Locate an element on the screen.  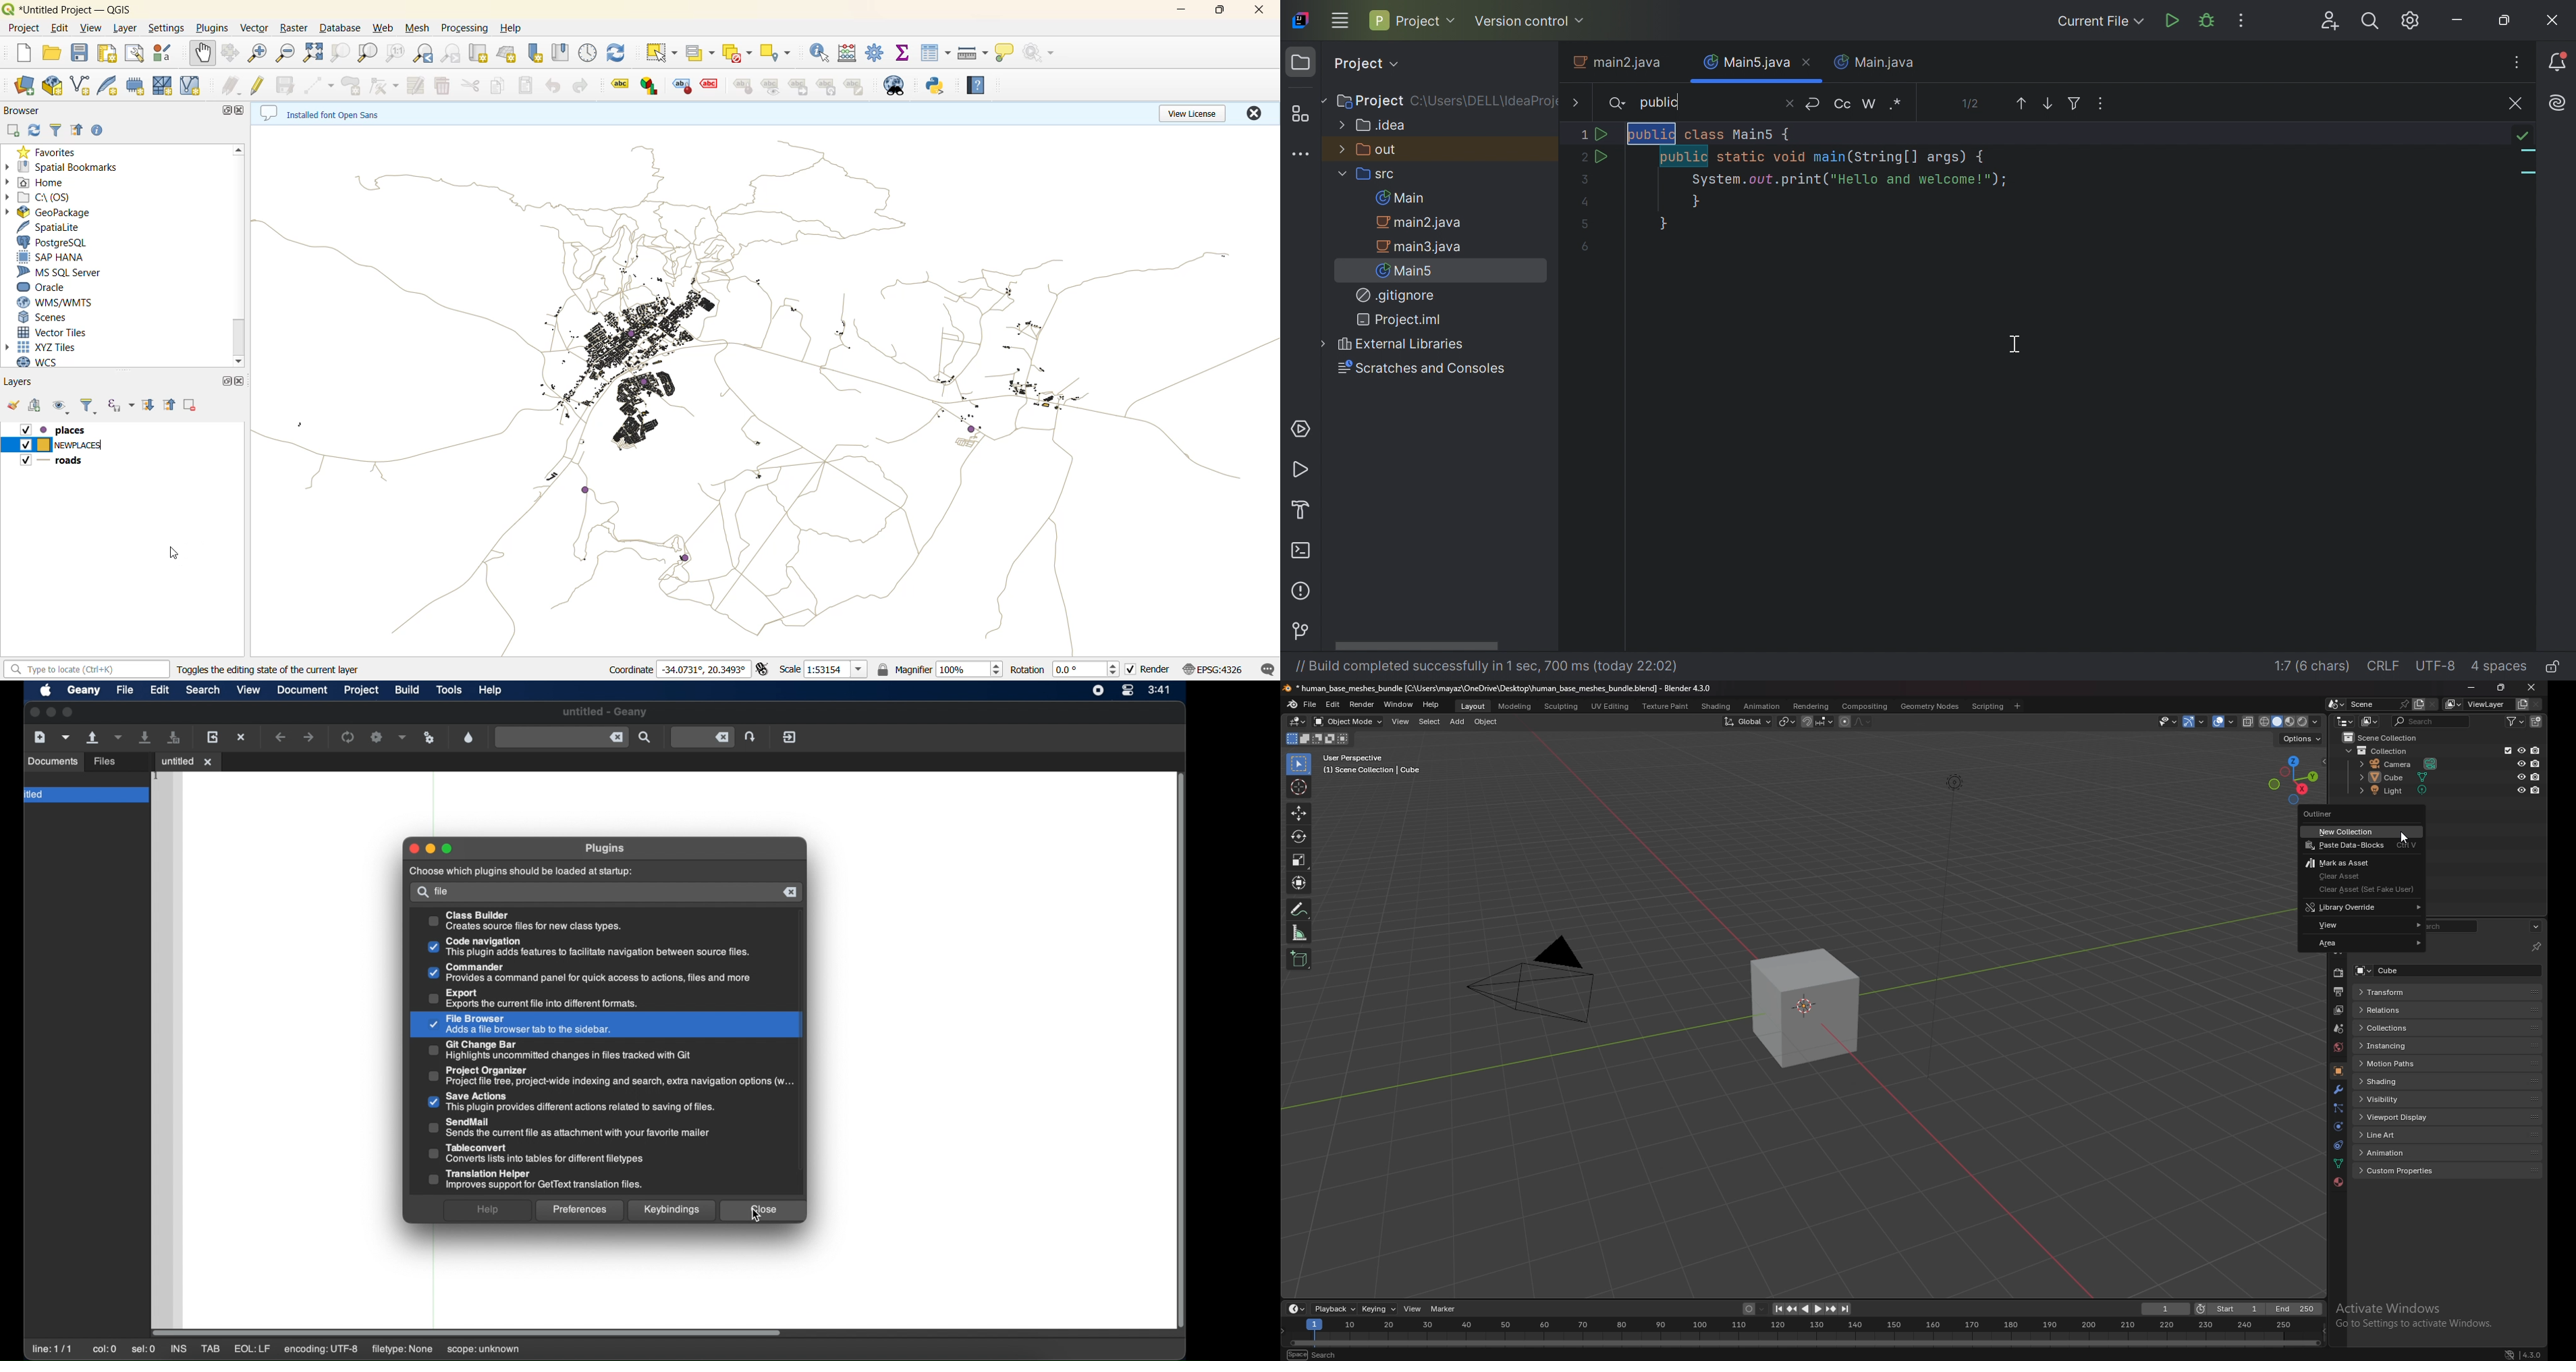
cursor is located at coordinates (2402, 835).